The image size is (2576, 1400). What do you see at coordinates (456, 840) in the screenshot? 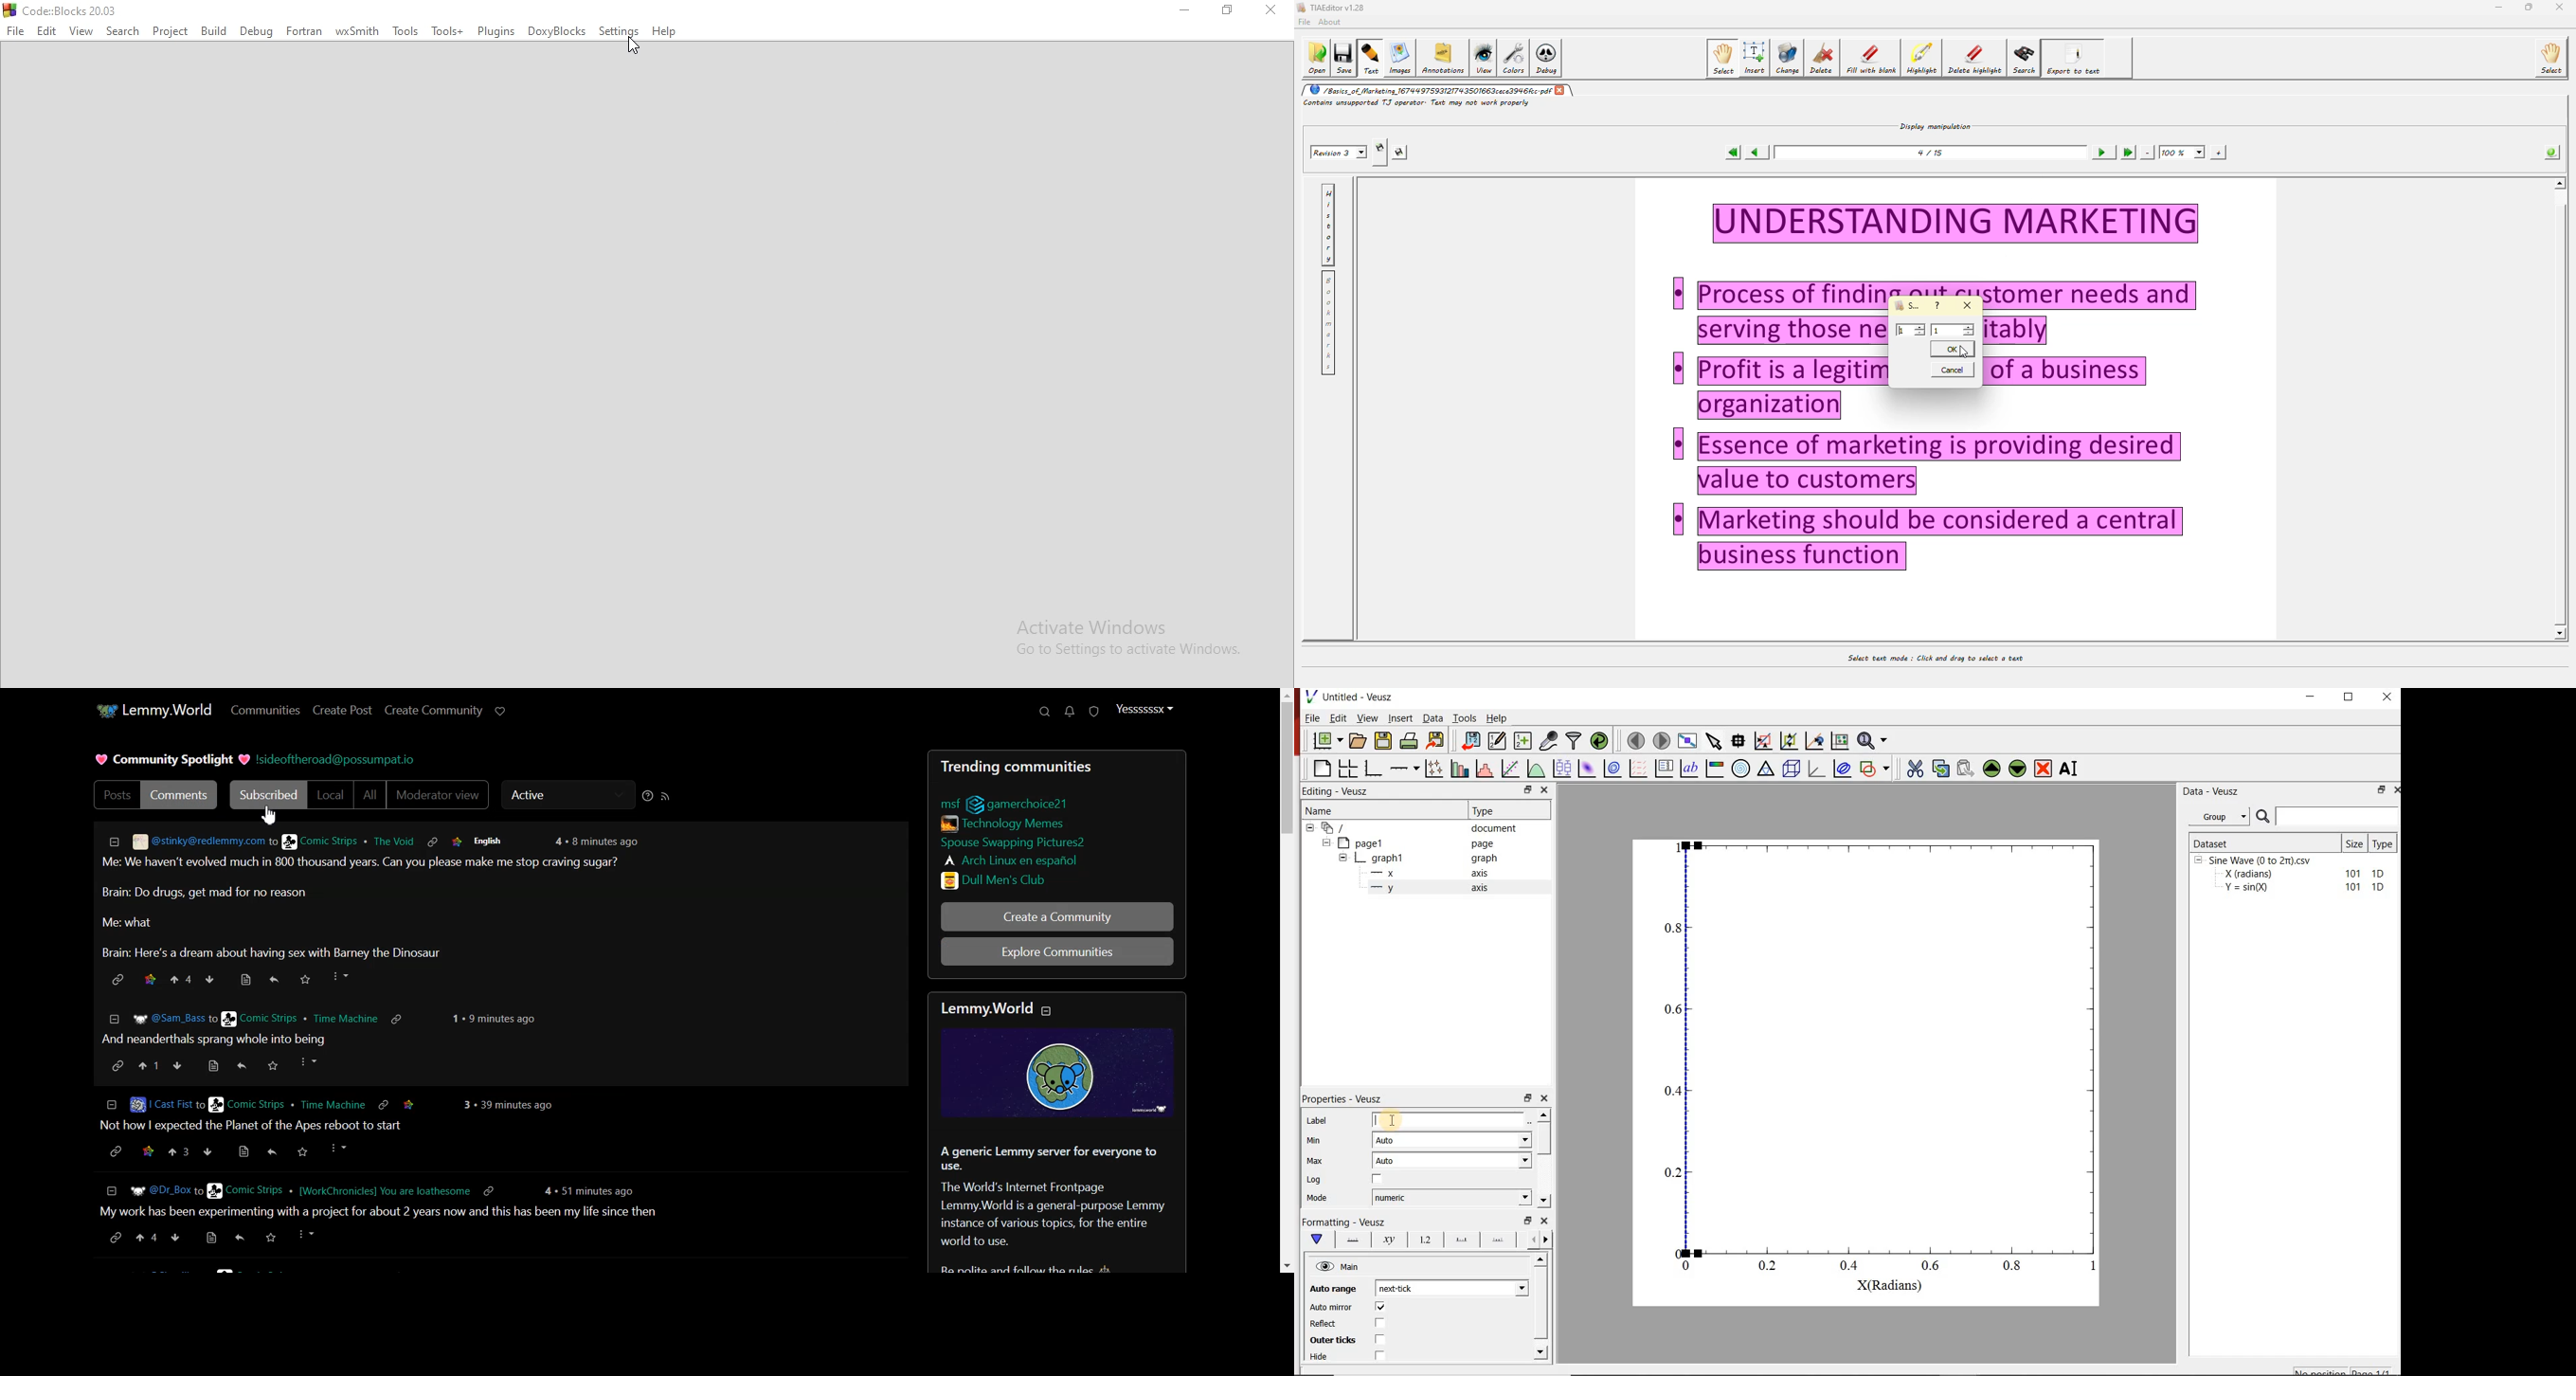
I see `Starred` at bounding box center [456, 840].